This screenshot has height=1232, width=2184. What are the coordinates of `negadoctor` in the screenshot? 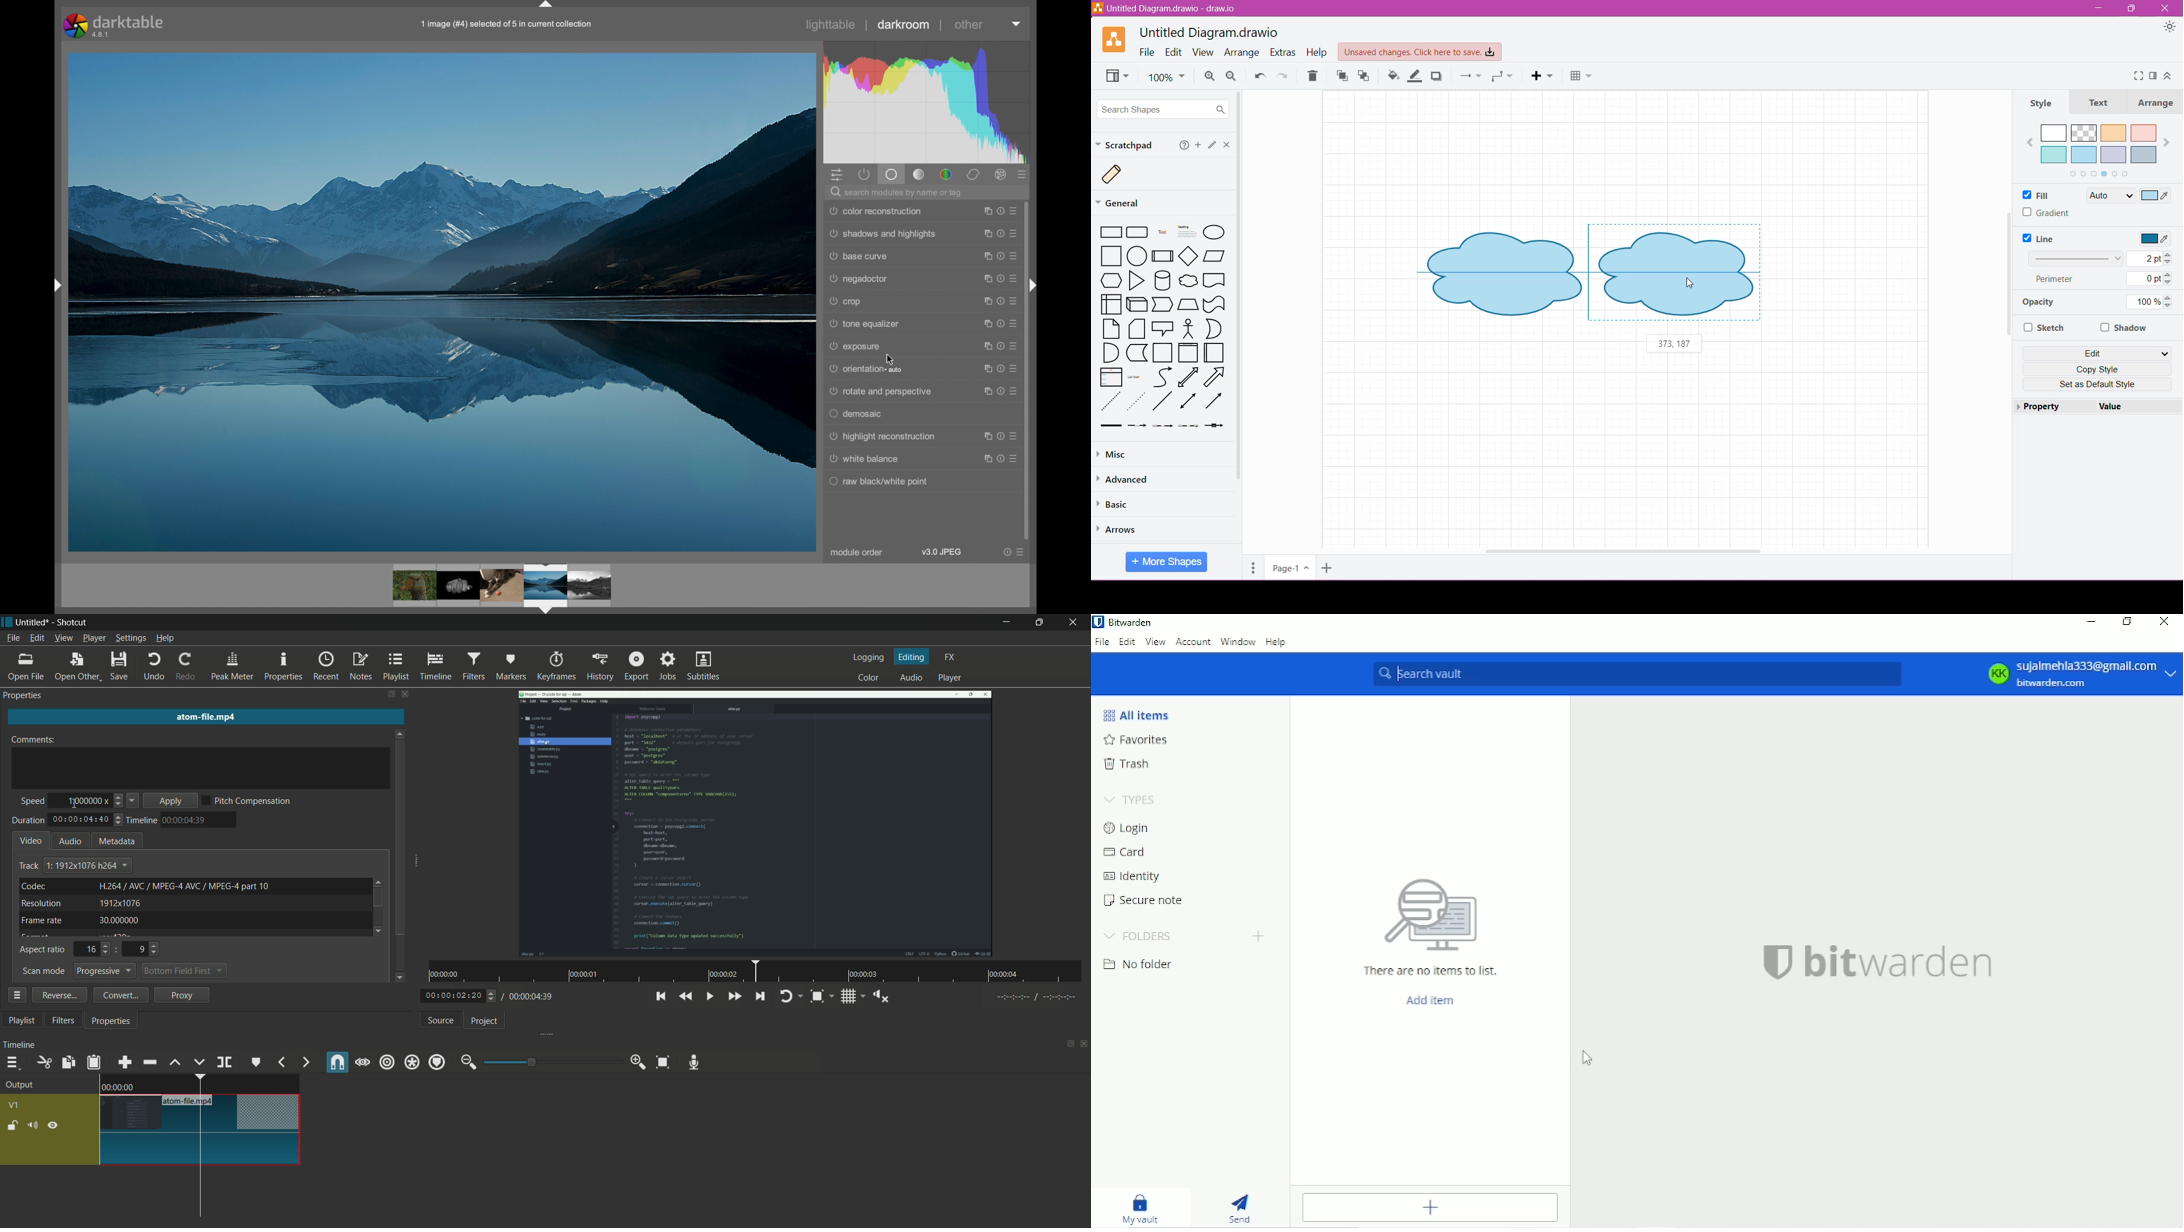 It's located at (859, 279).